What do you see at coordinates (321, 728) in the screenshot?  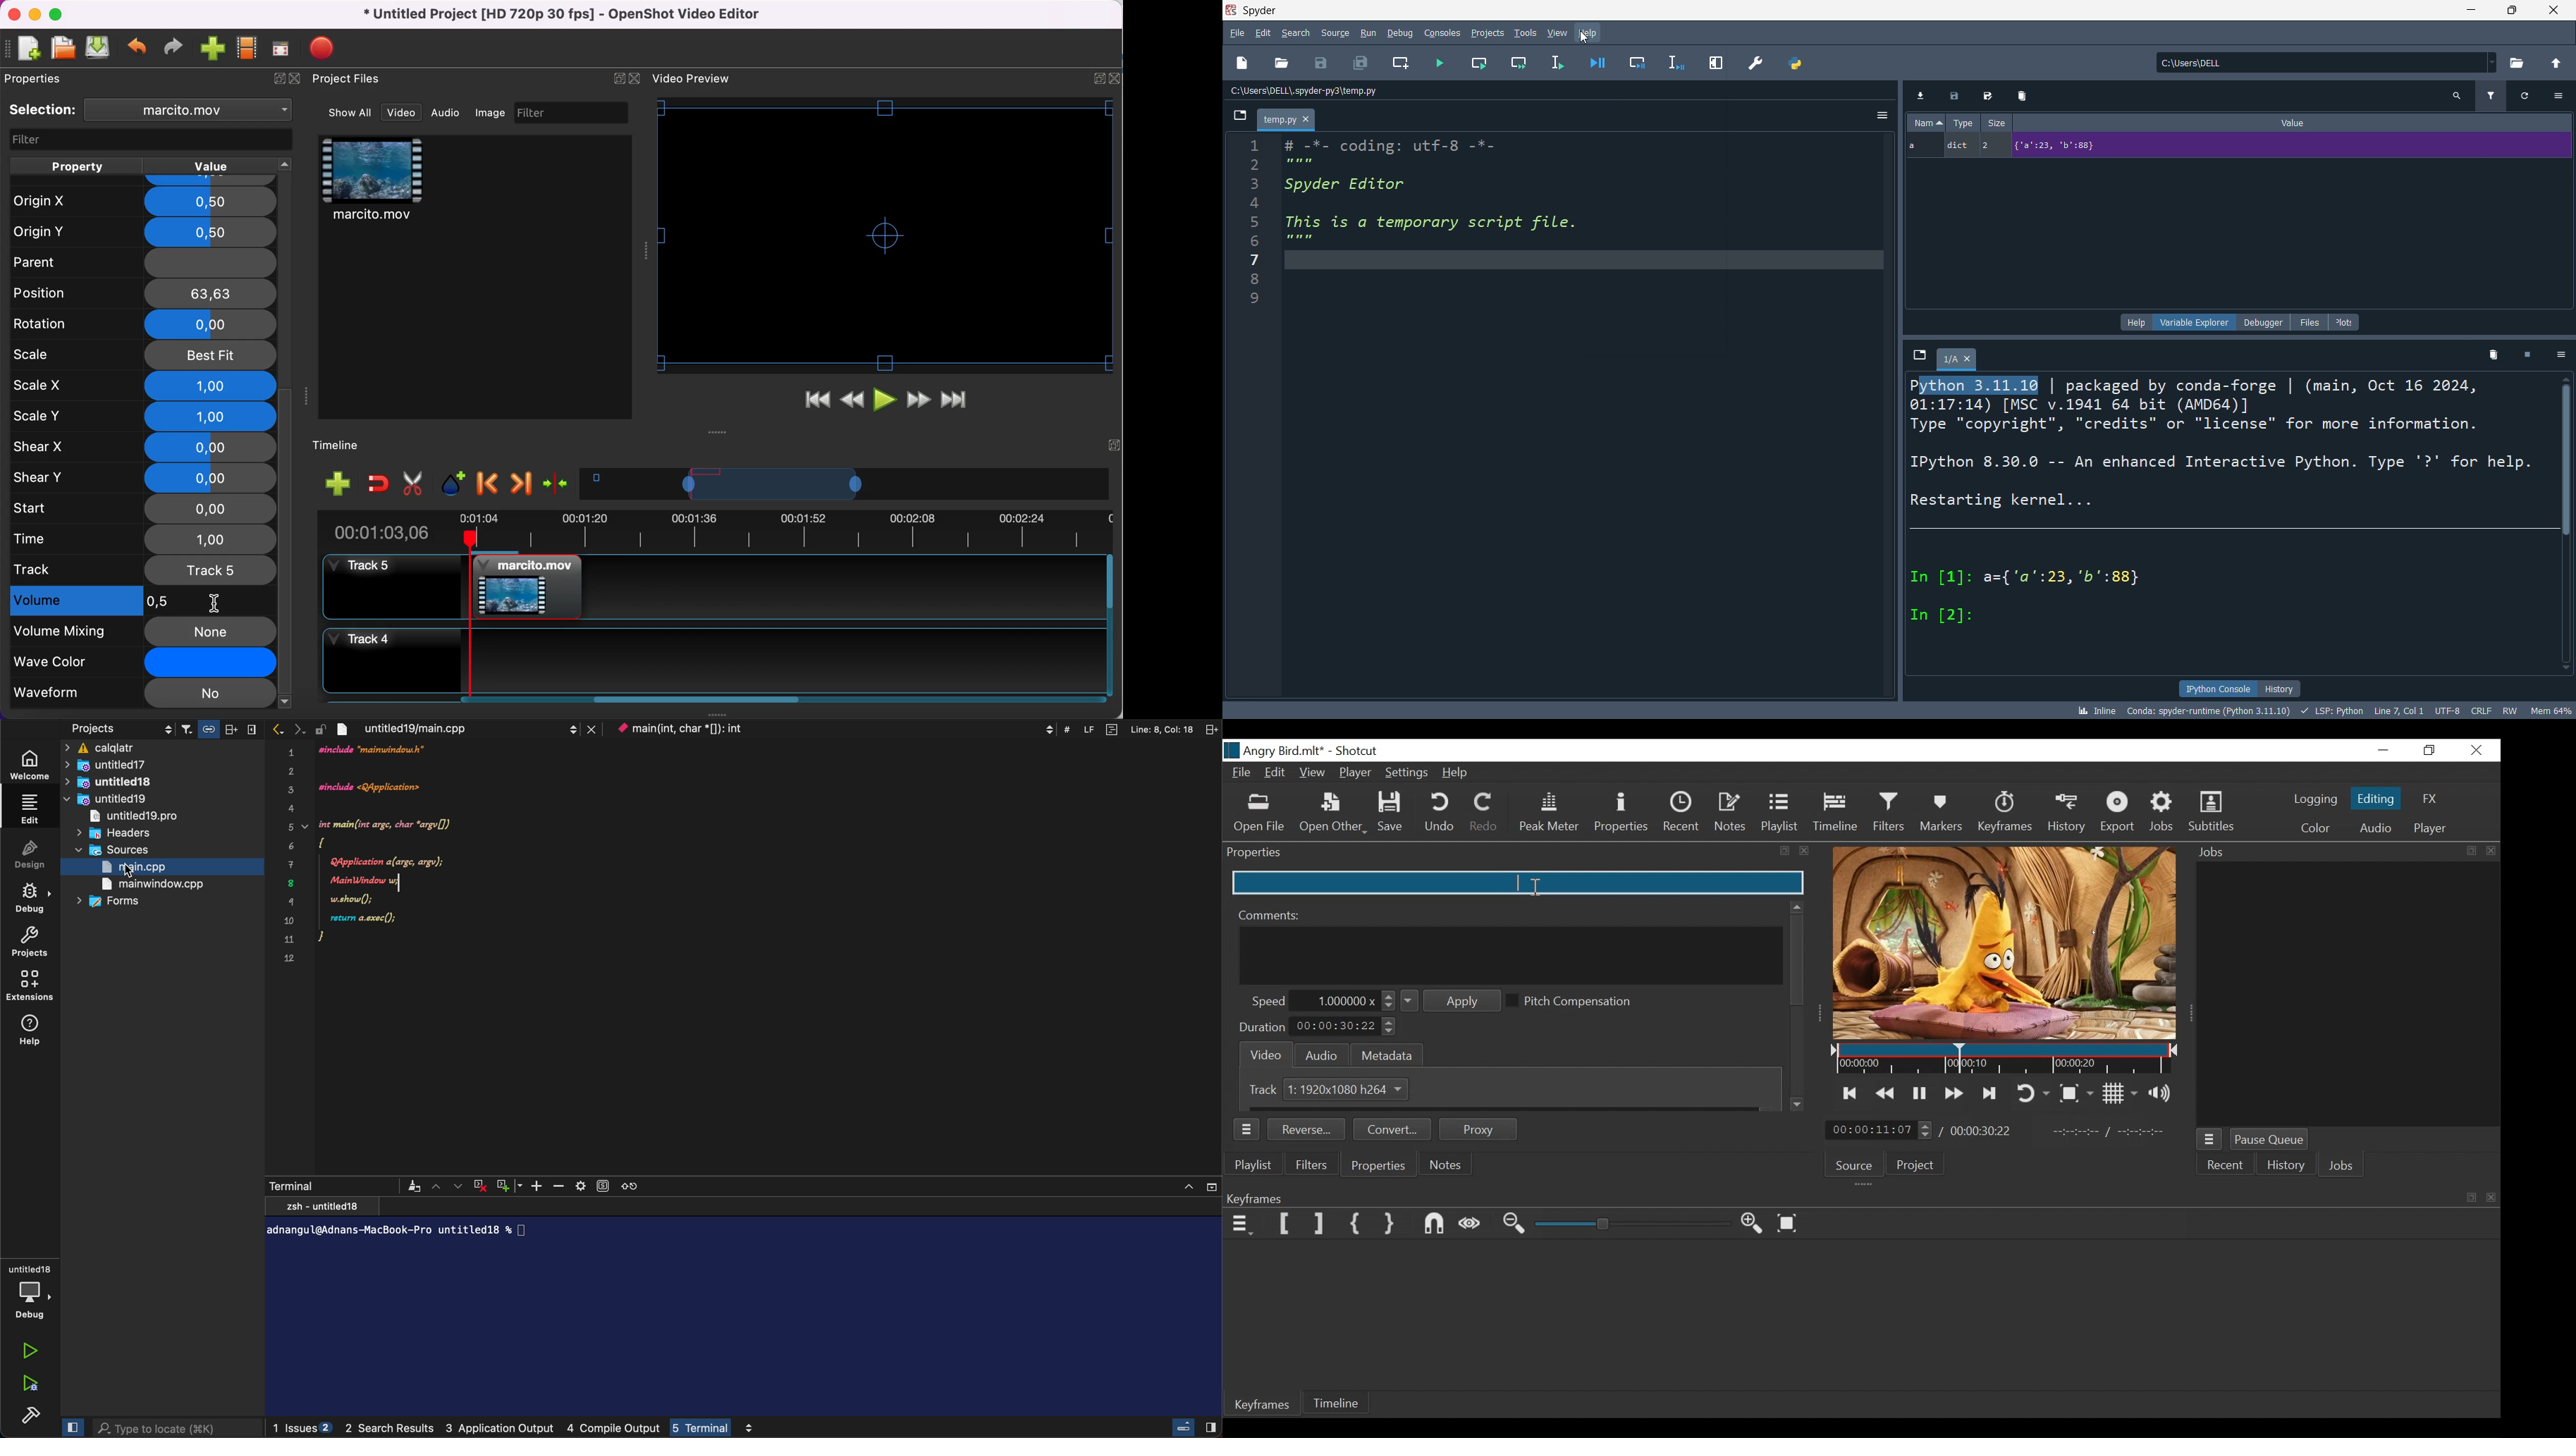 I see `lock ` at bounding box center [321, 728].